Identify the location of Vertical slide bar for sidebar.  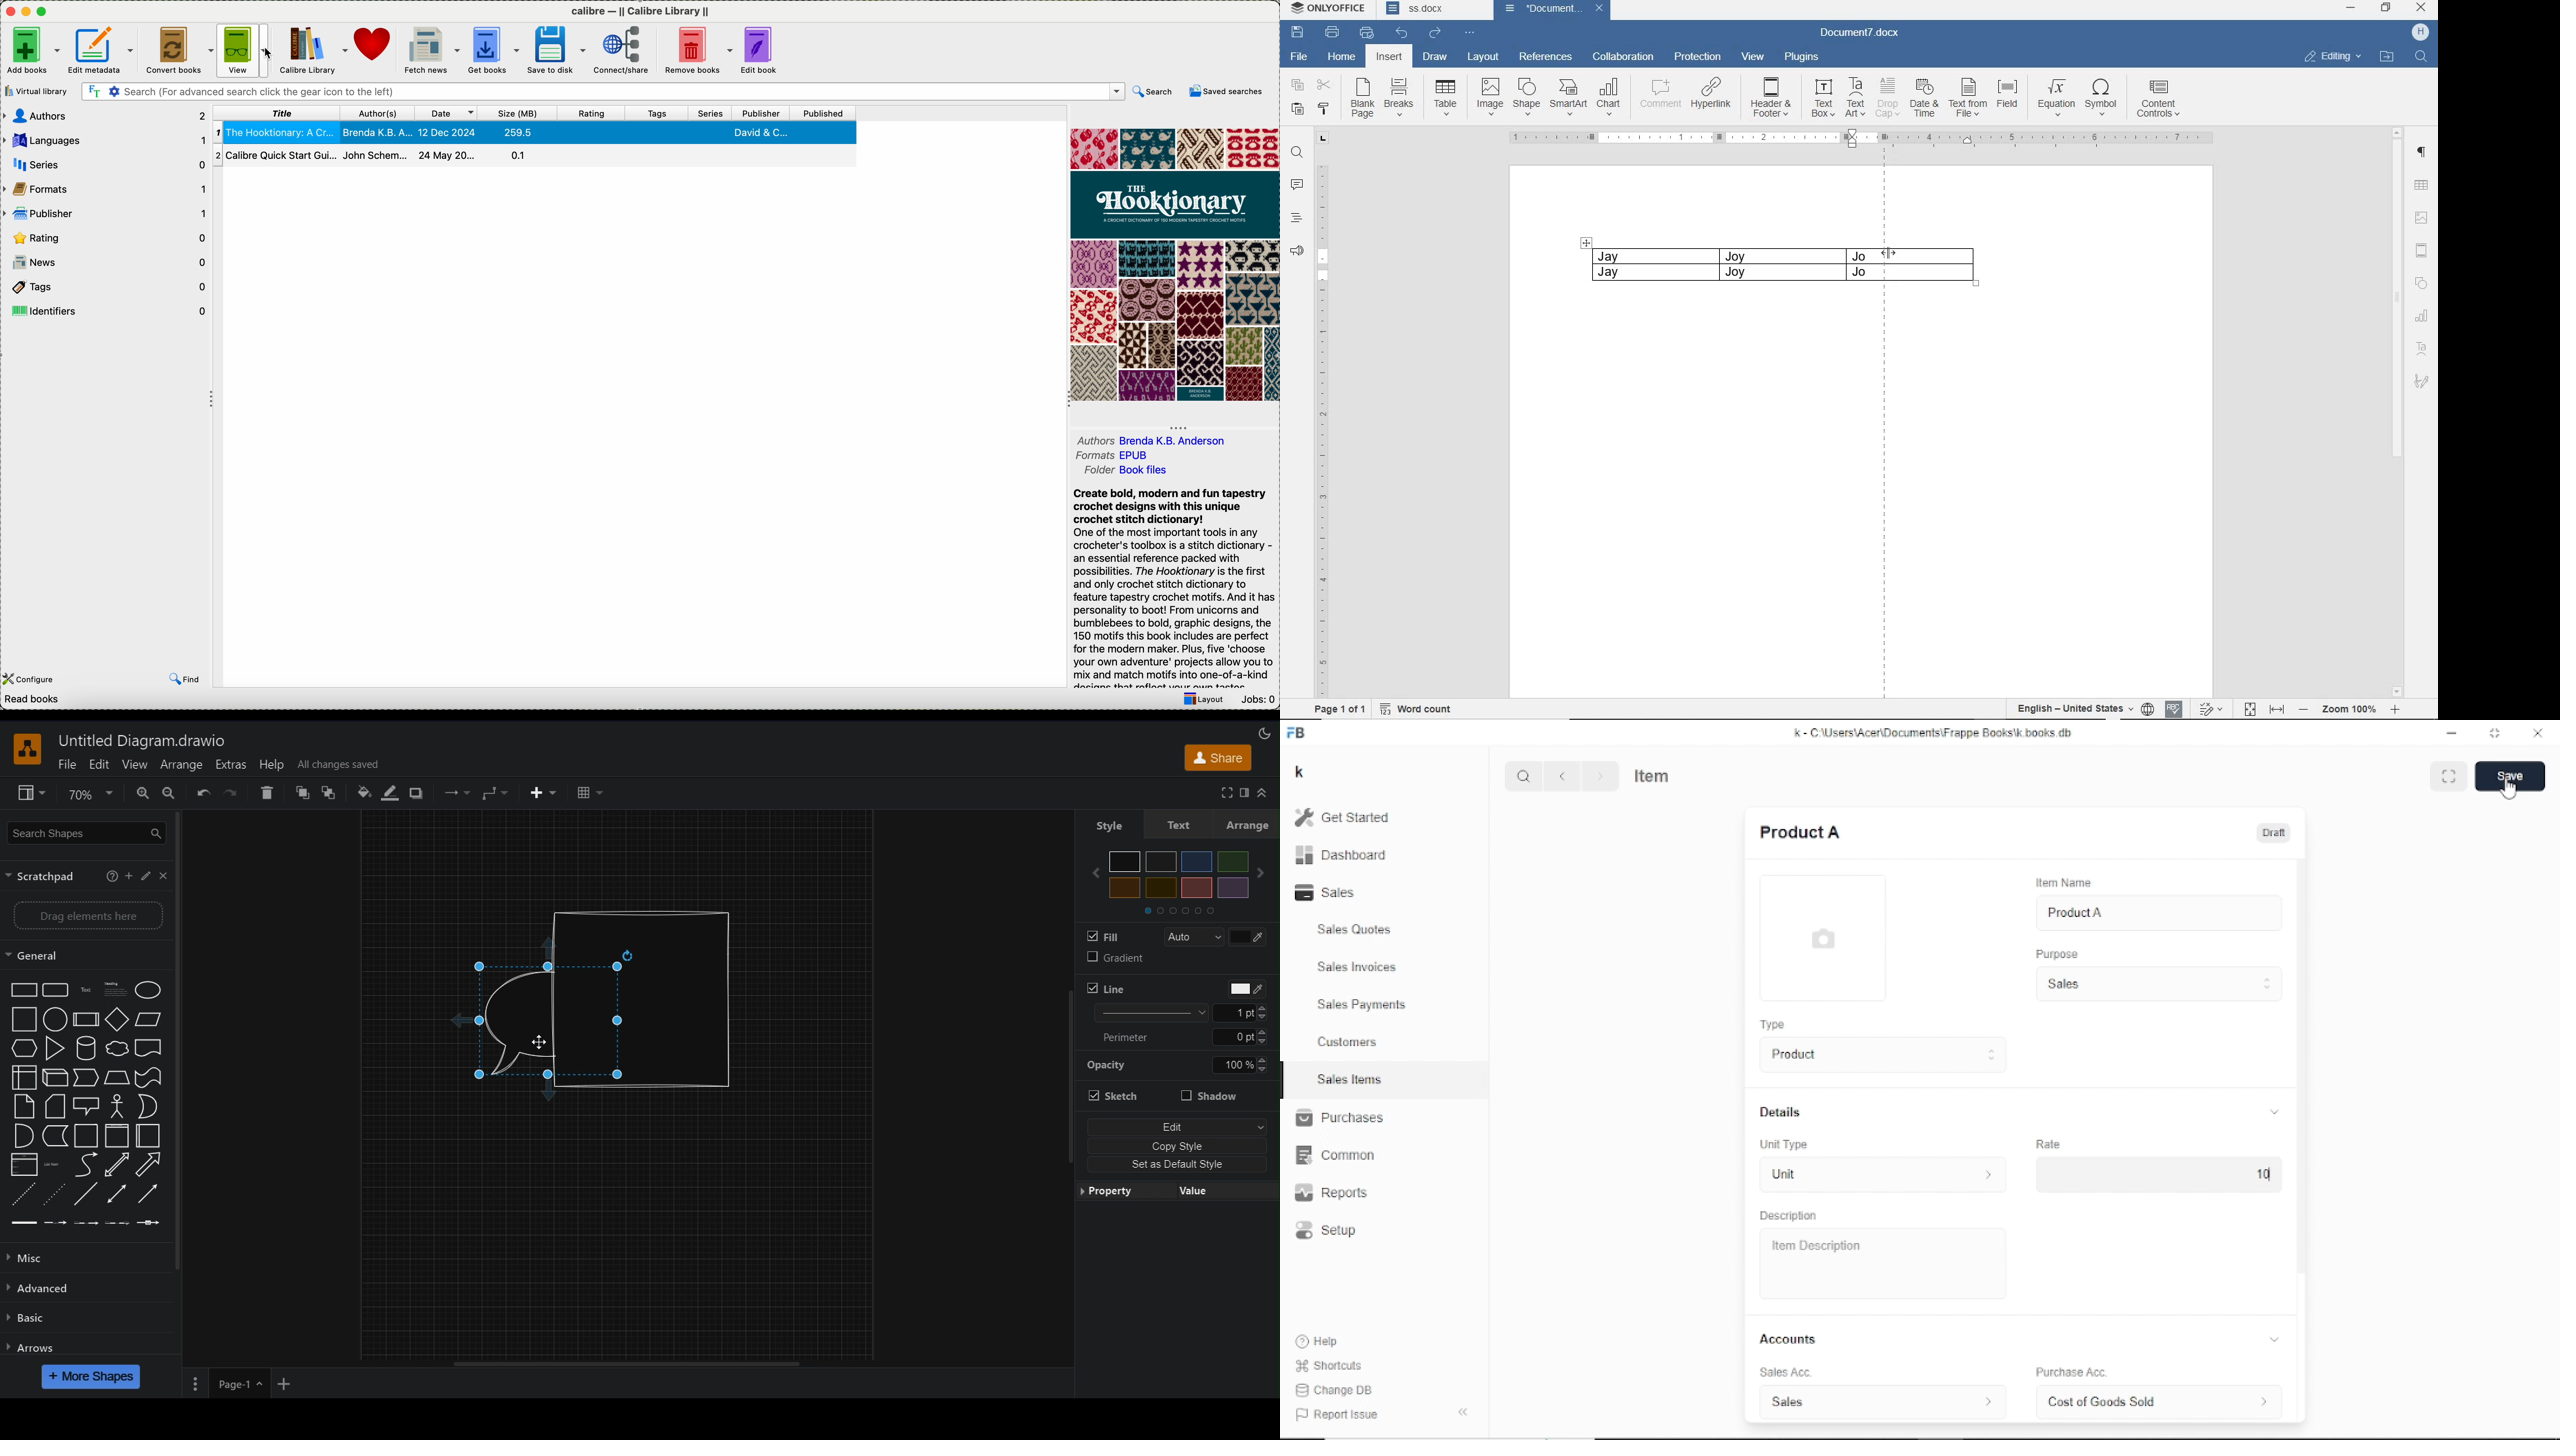
(177, 1042).